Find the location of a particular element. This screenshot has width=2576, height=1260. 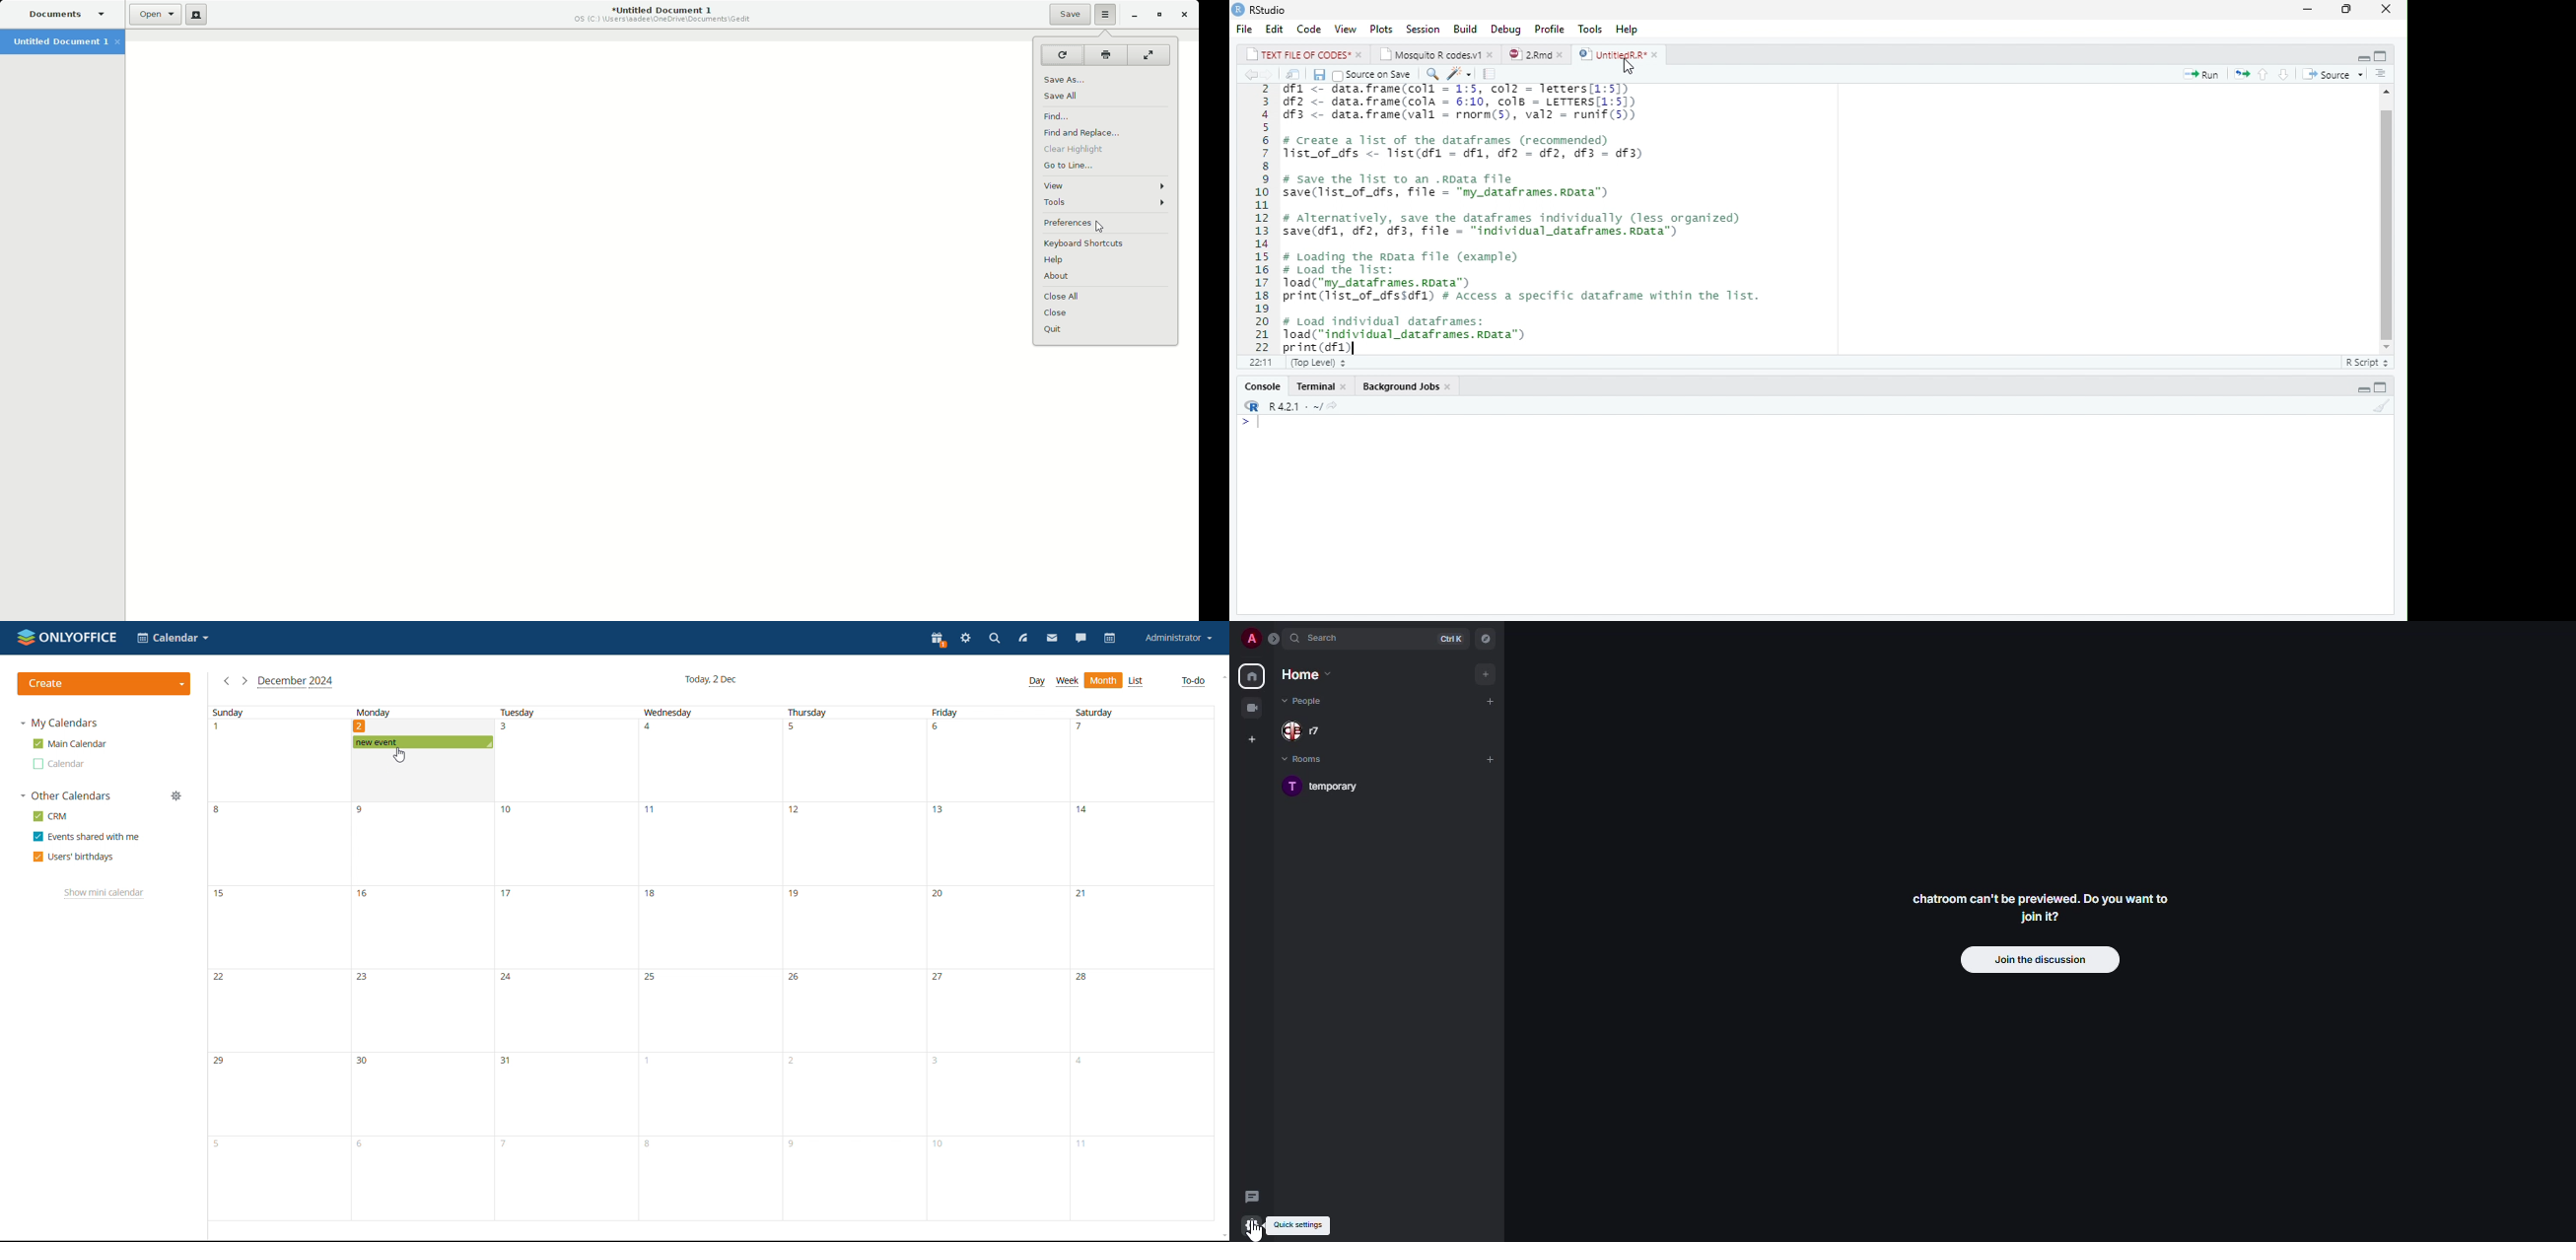

Console is located at coordinates (1816, 515).